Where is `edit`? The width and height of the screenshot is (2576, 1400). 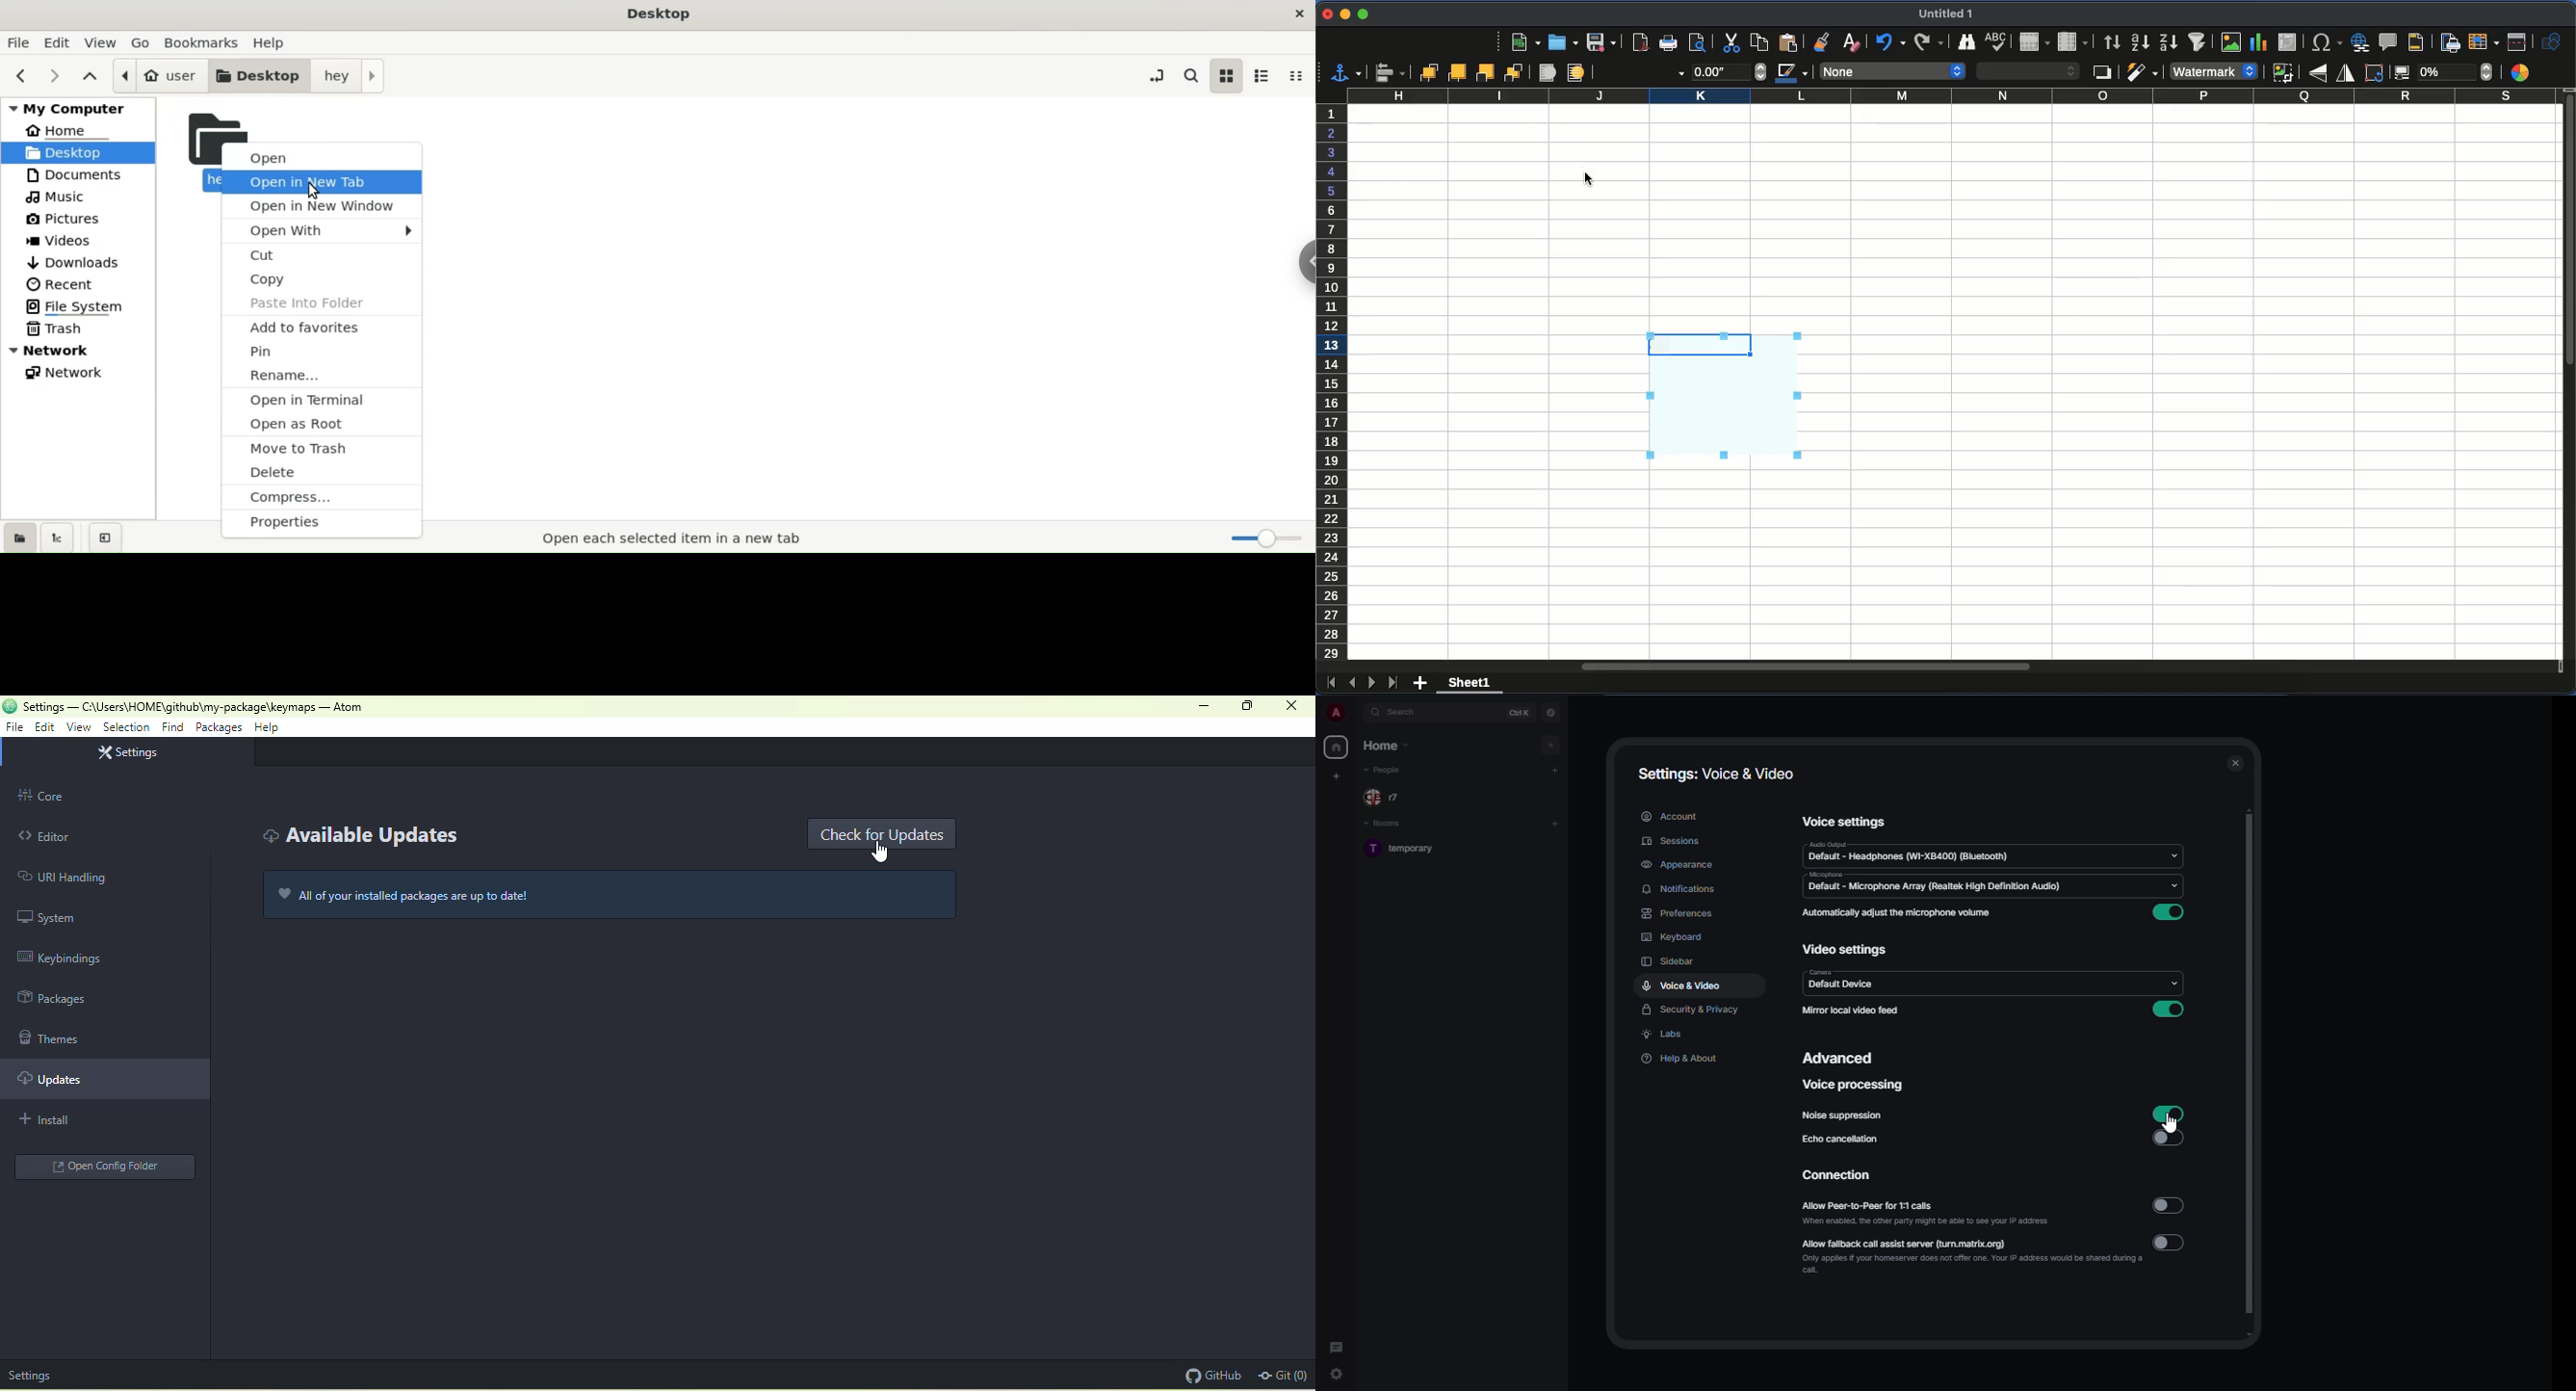
edit is located at coordinates (55, 43).